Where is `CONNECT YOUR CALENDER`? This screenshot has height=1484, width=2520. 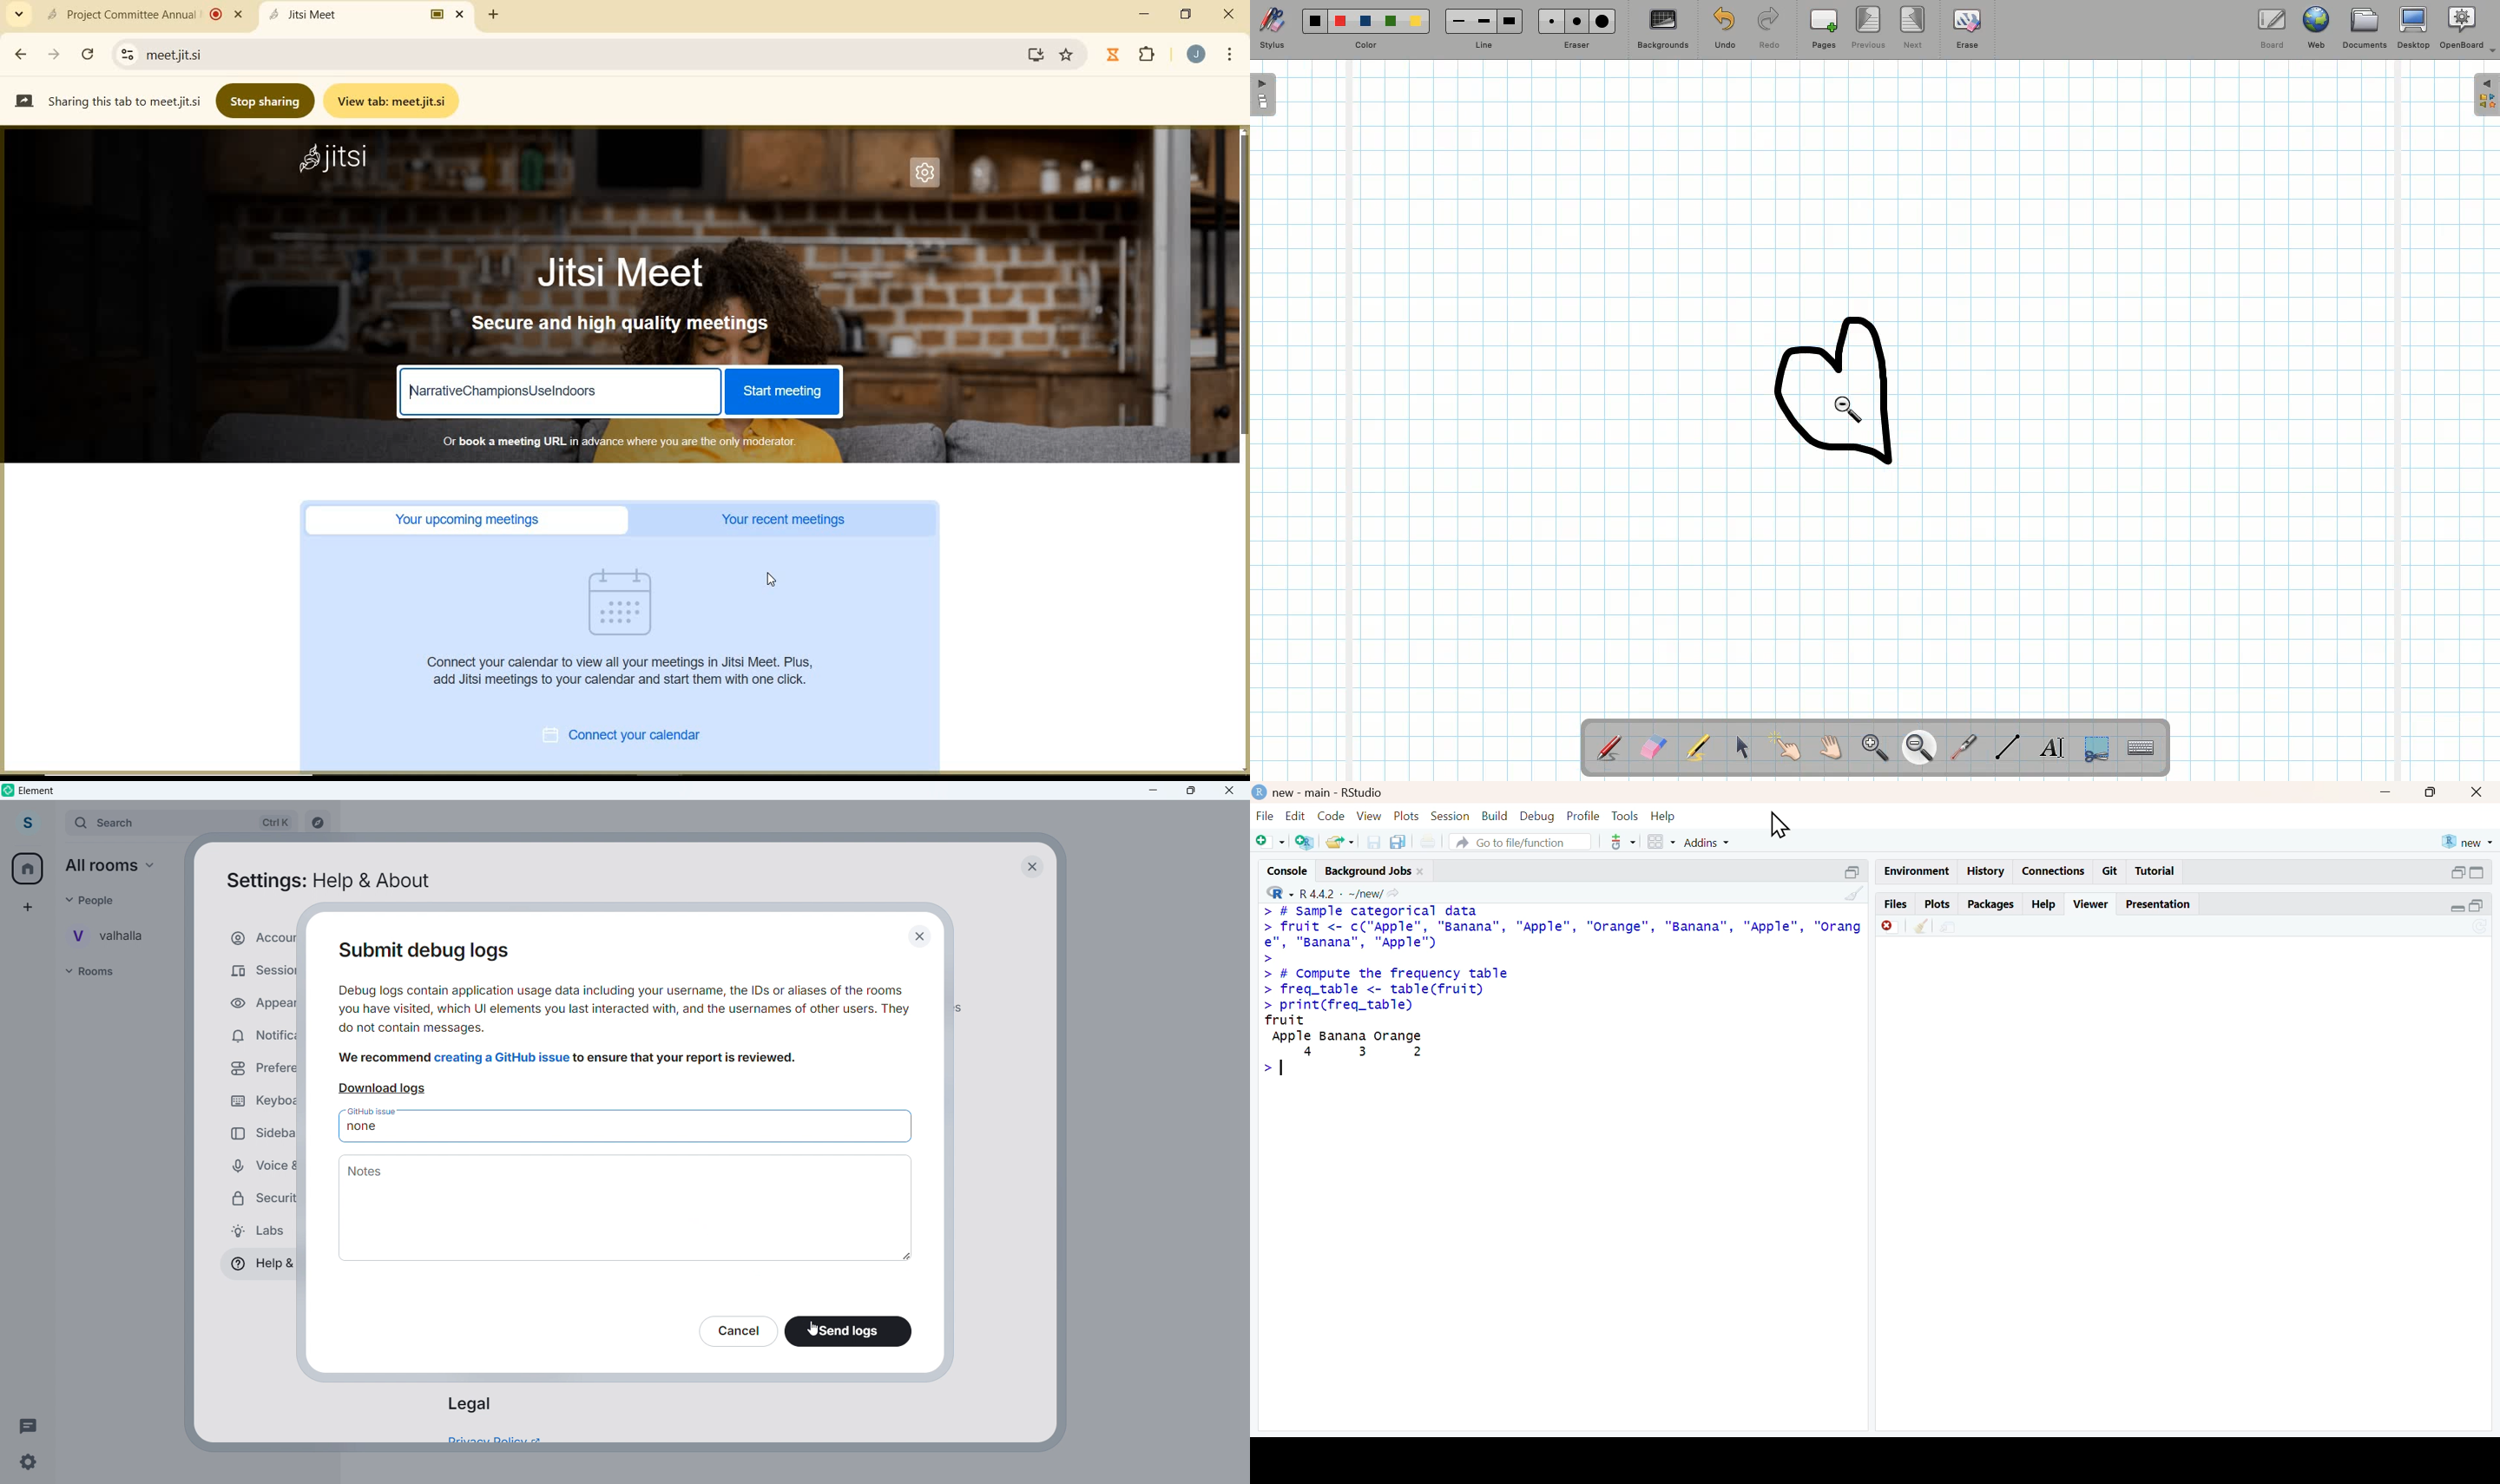
CONNECT YOUR CALENDER is located at coordinates (638, 738).